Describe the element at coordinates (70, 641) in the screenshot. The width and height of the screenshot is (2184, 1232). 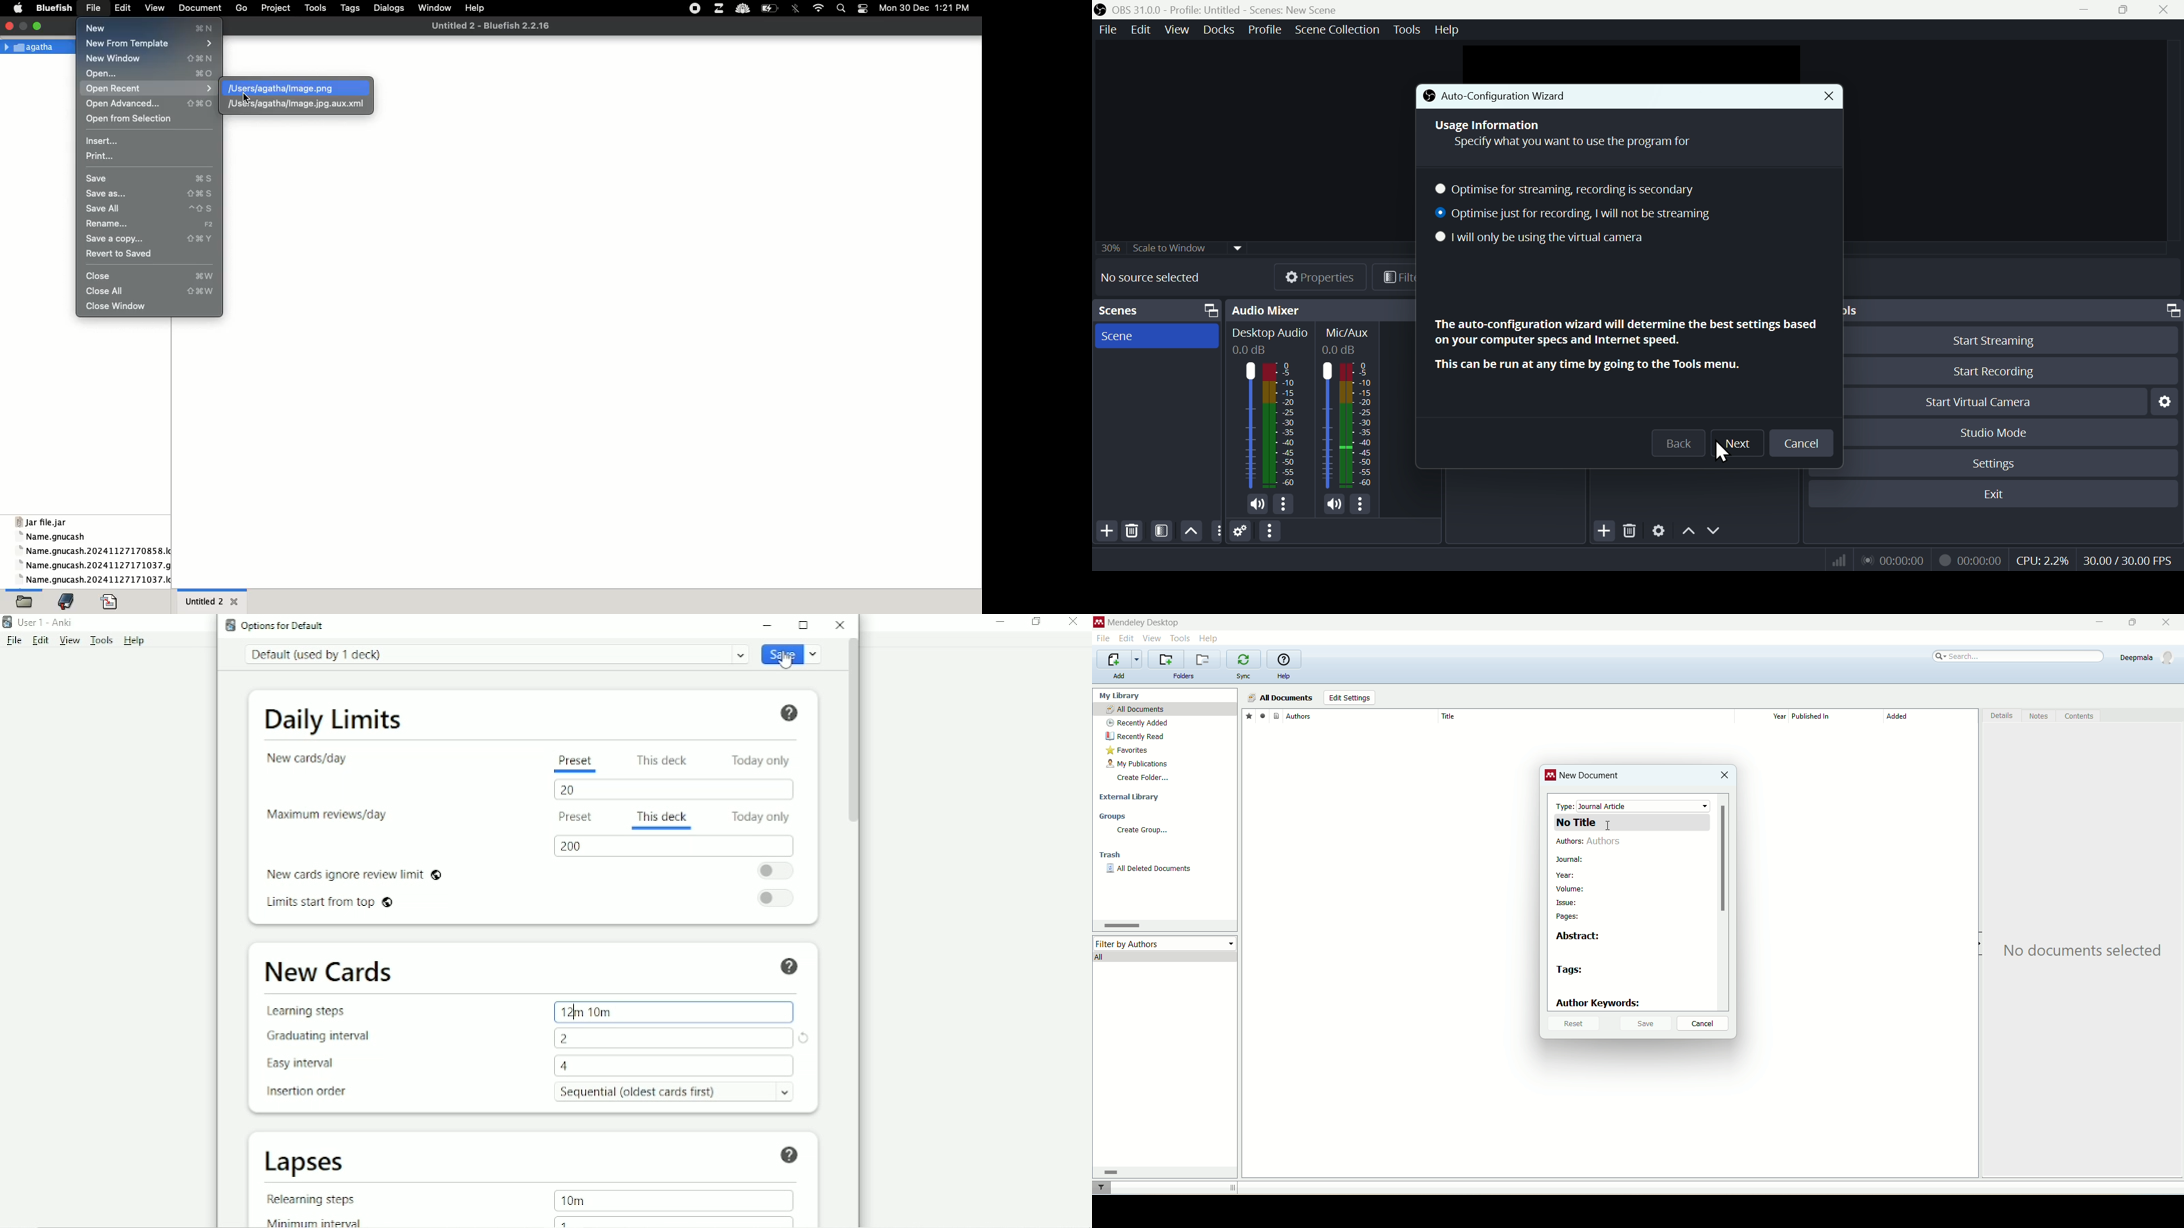
I see `View` at that location.